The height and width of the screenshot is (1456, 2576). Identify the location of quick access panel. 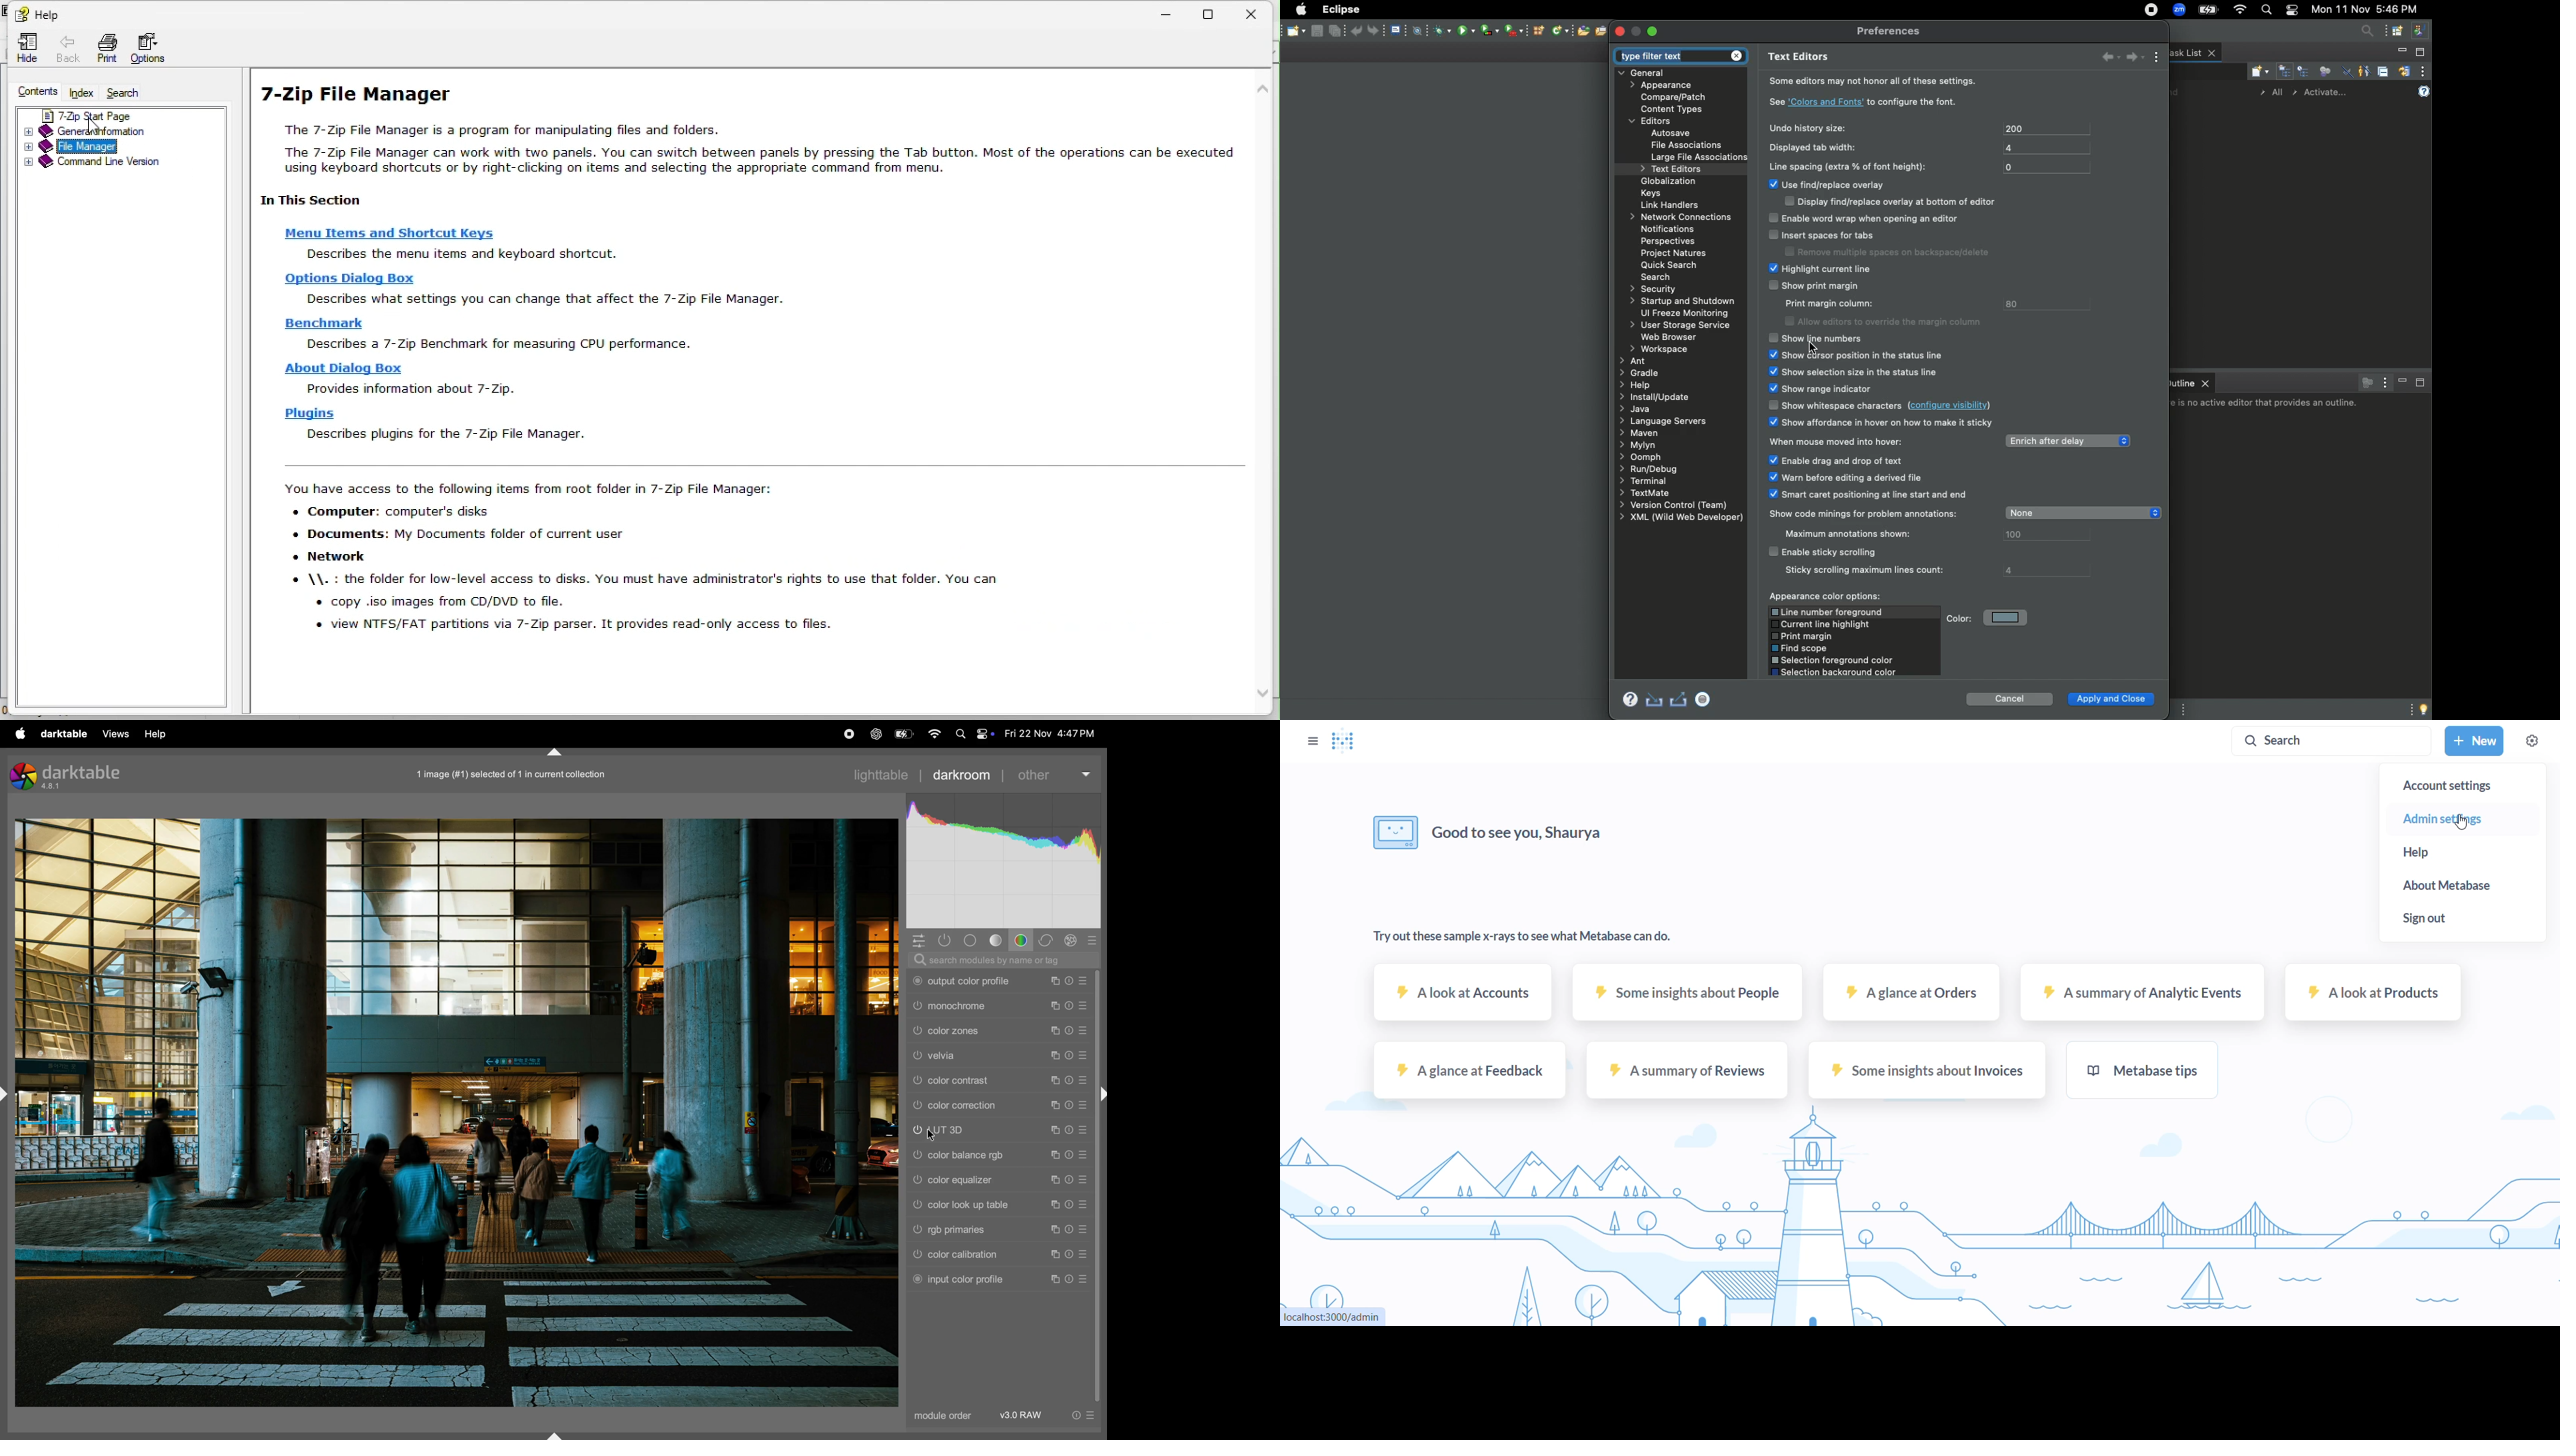
(915, 940).